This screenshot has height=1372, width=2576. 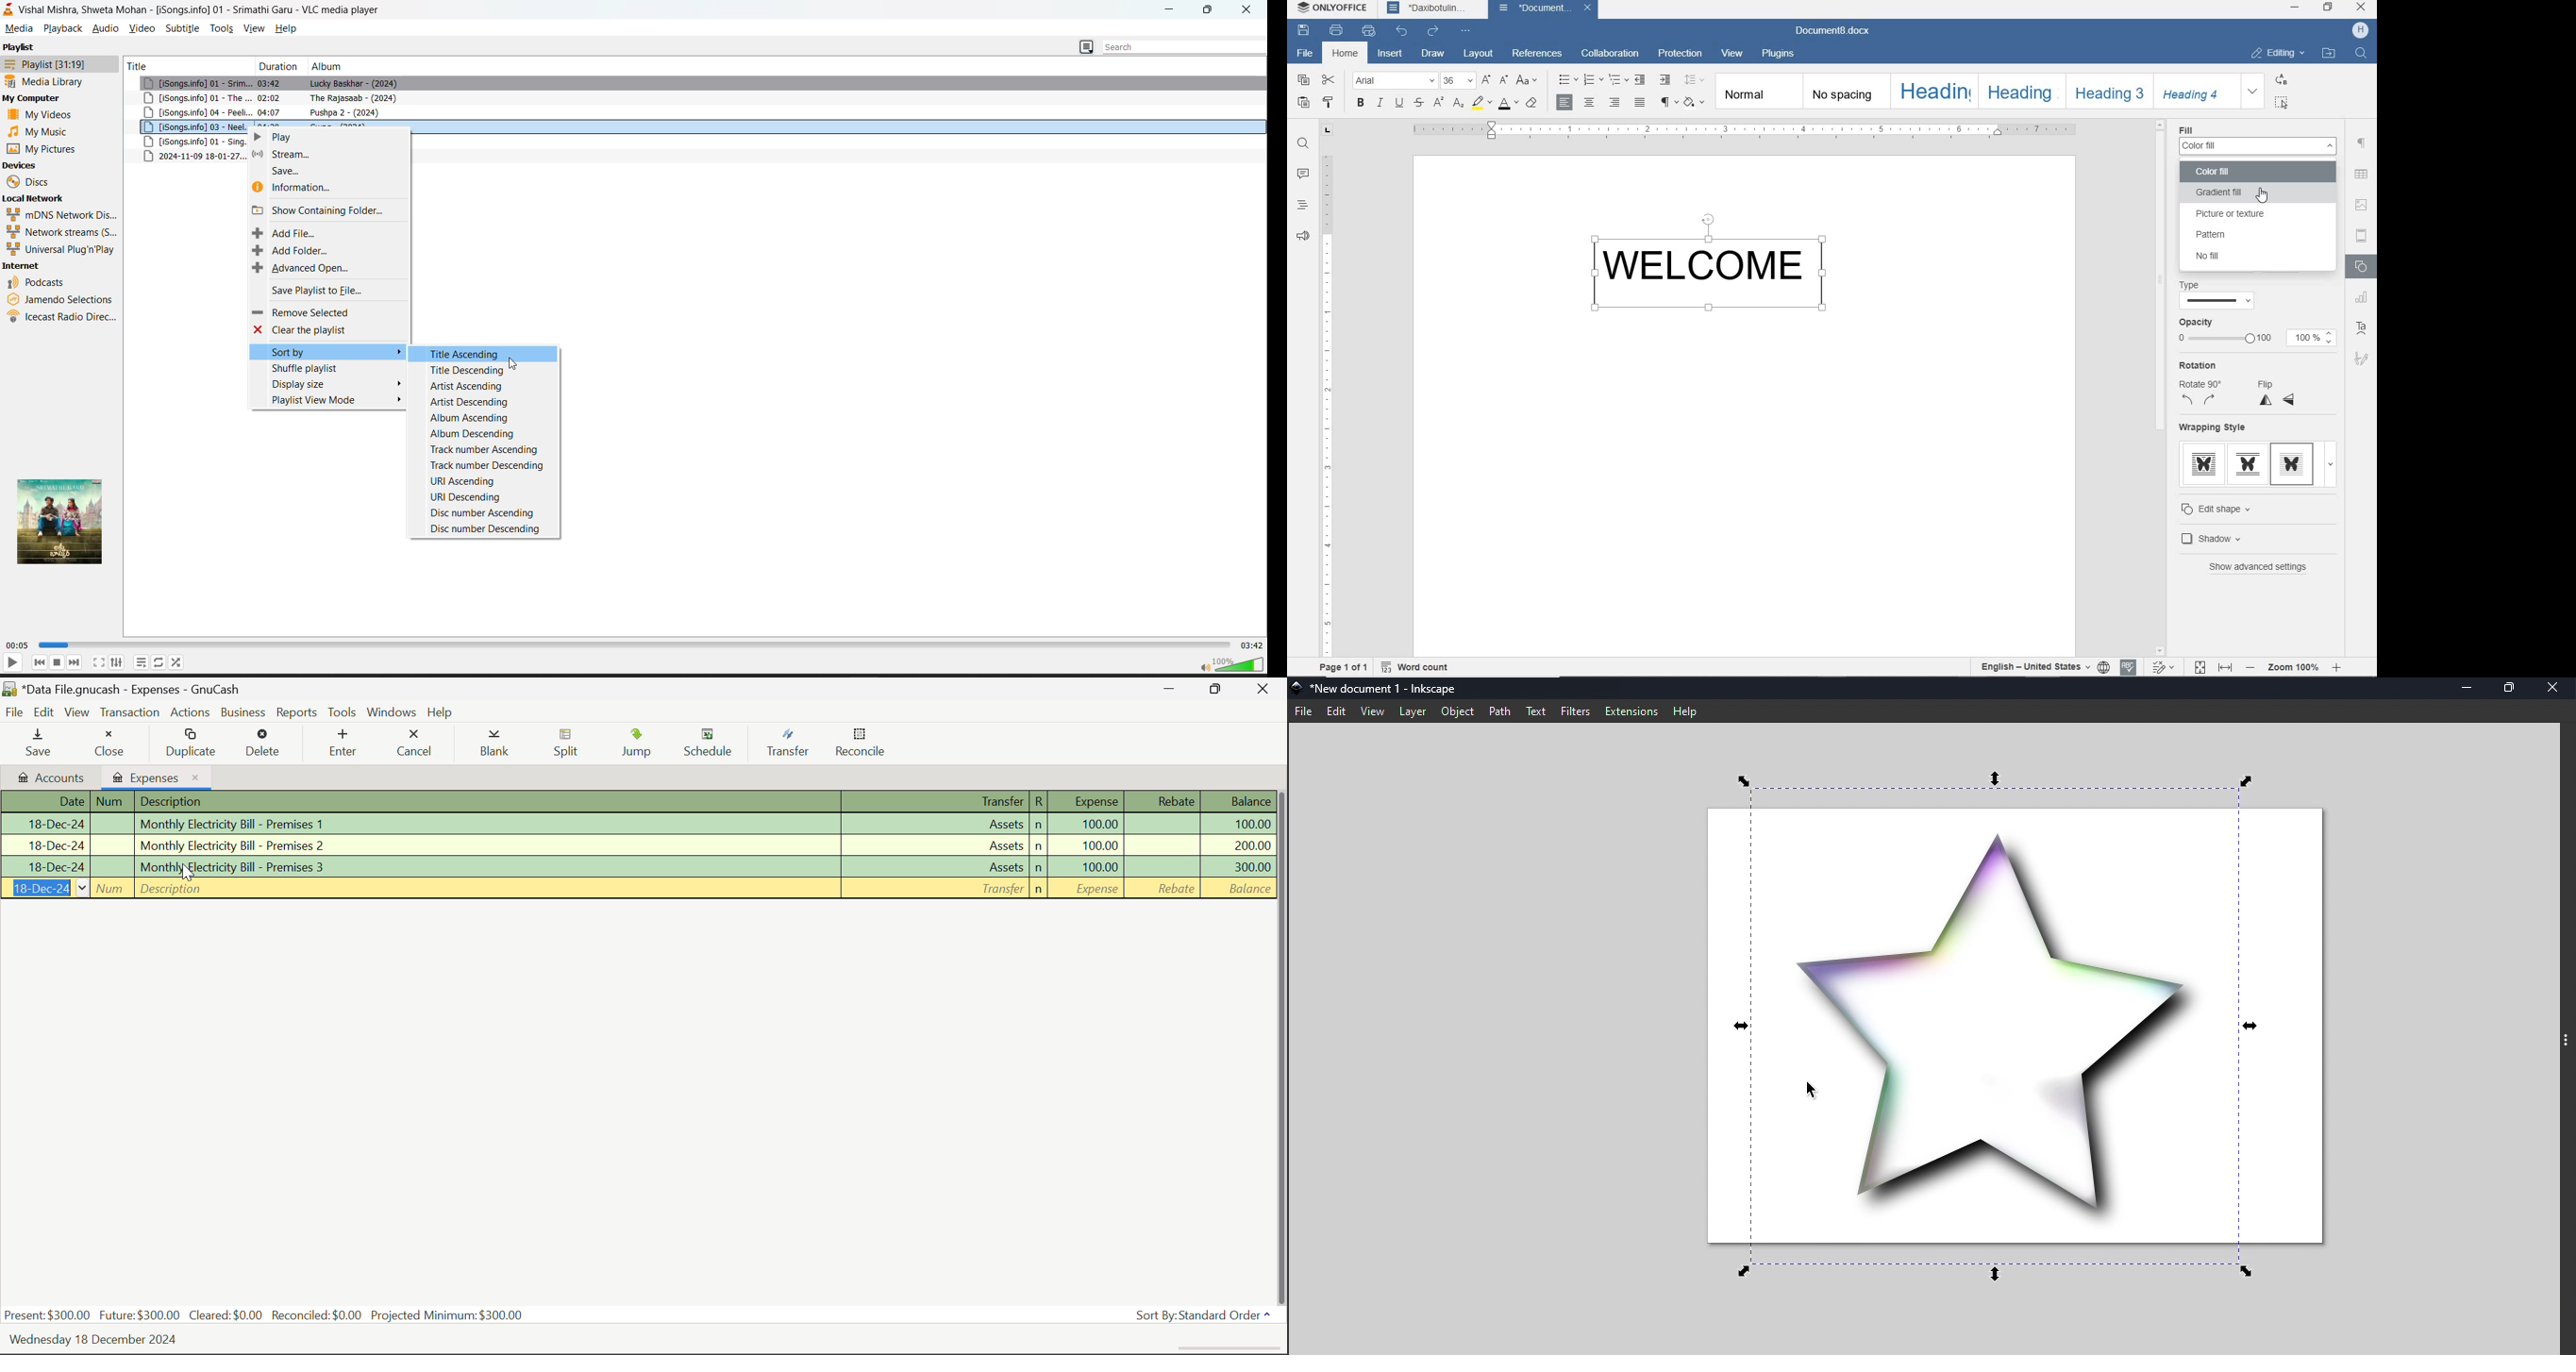 I want to click on Accounts, so click(x=48, y=777).